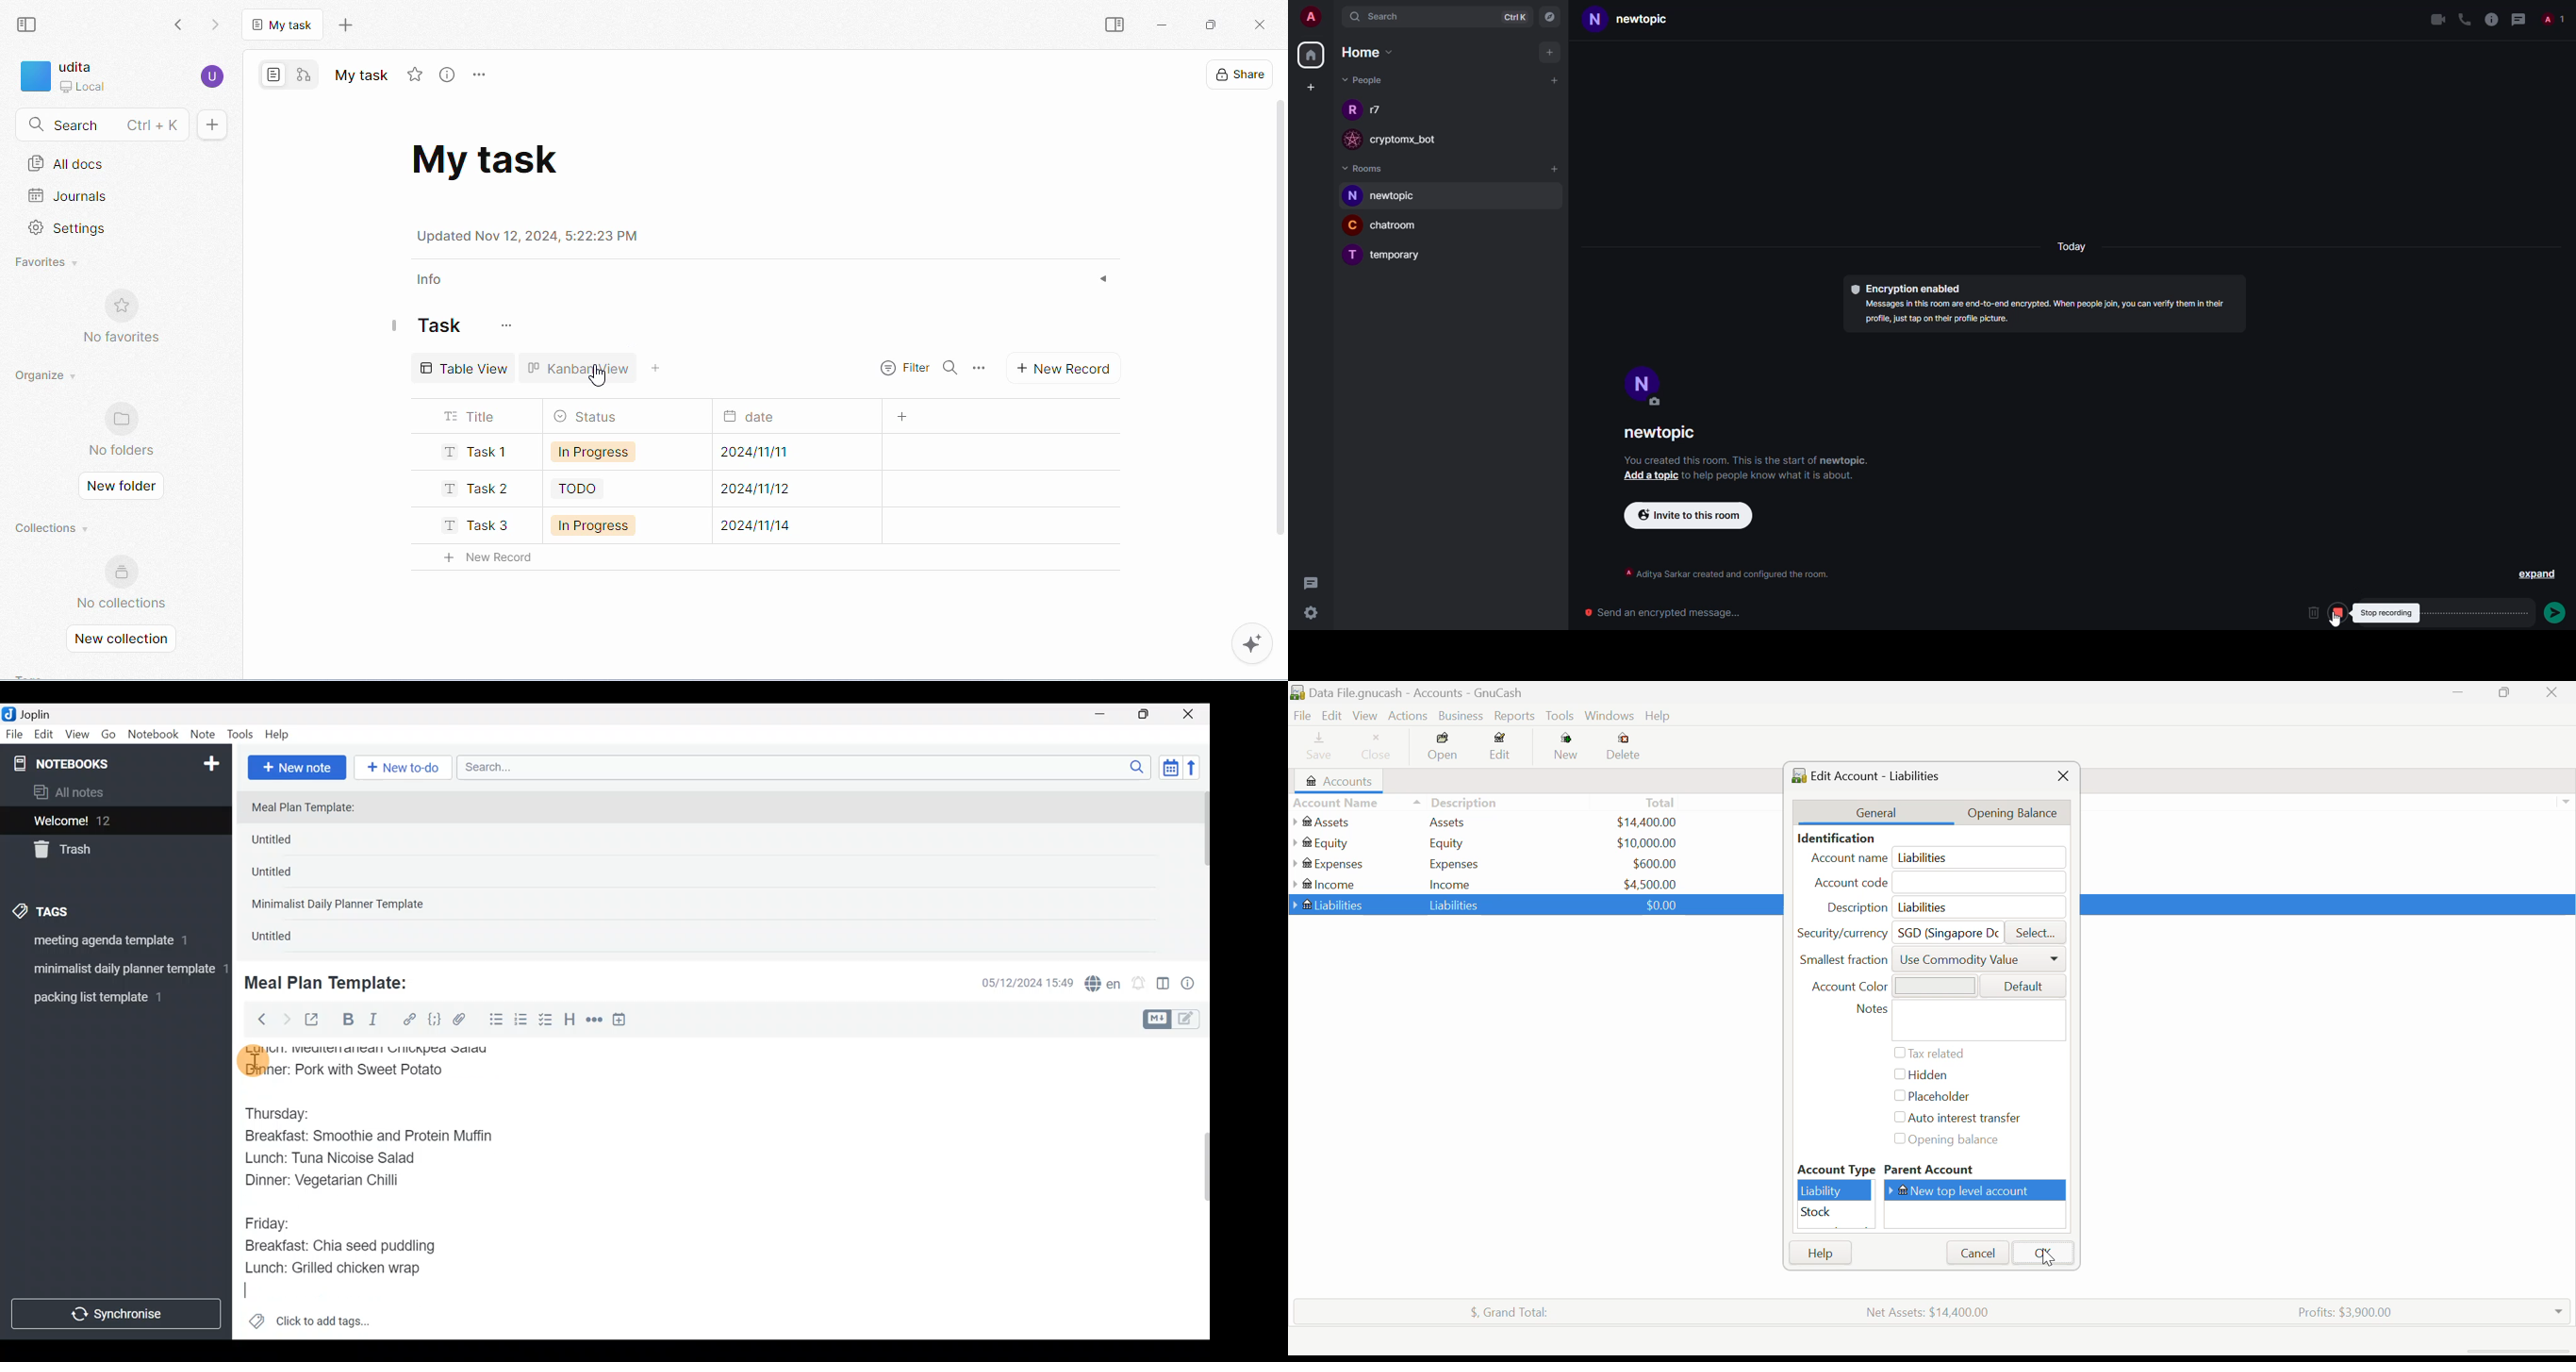  What do you see at coordinates (118, 1313) in the screenshot?
I see `Synchronize` at bounding box center [118, 1313].